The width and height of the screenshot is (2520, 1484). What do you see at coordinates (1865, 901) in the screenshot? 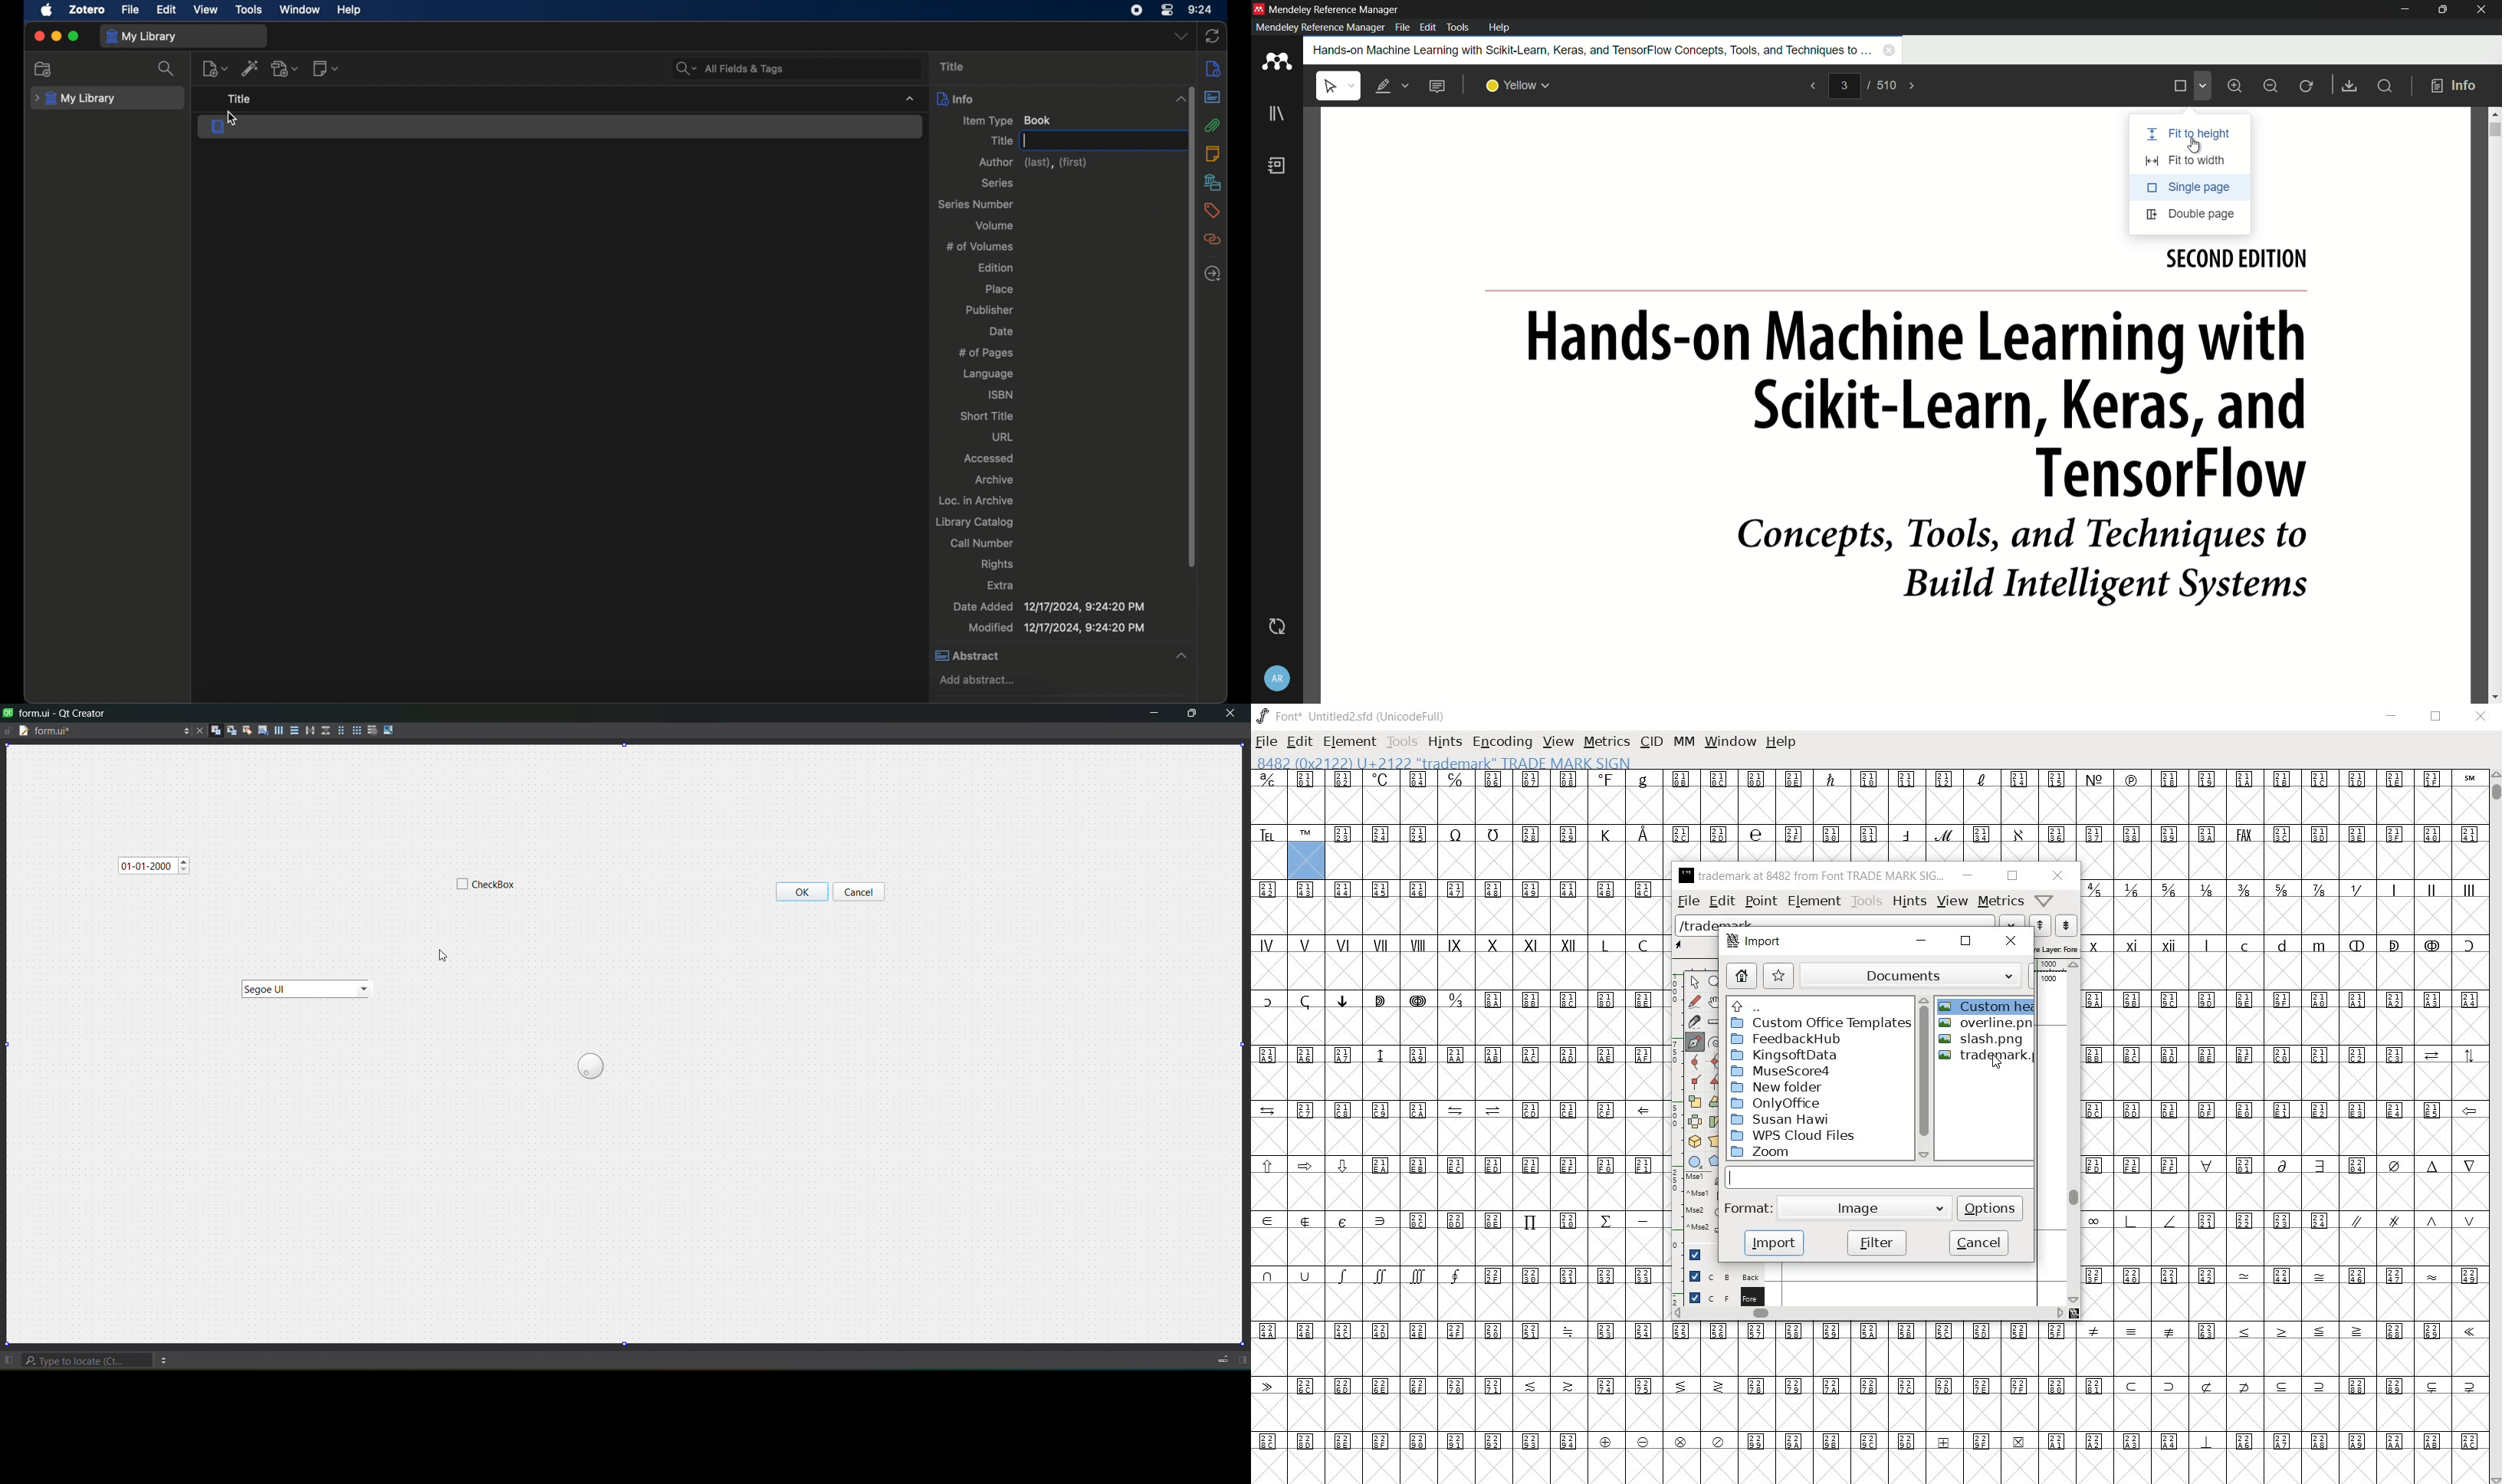
I see `tools` at bounding box center [1865, 901].